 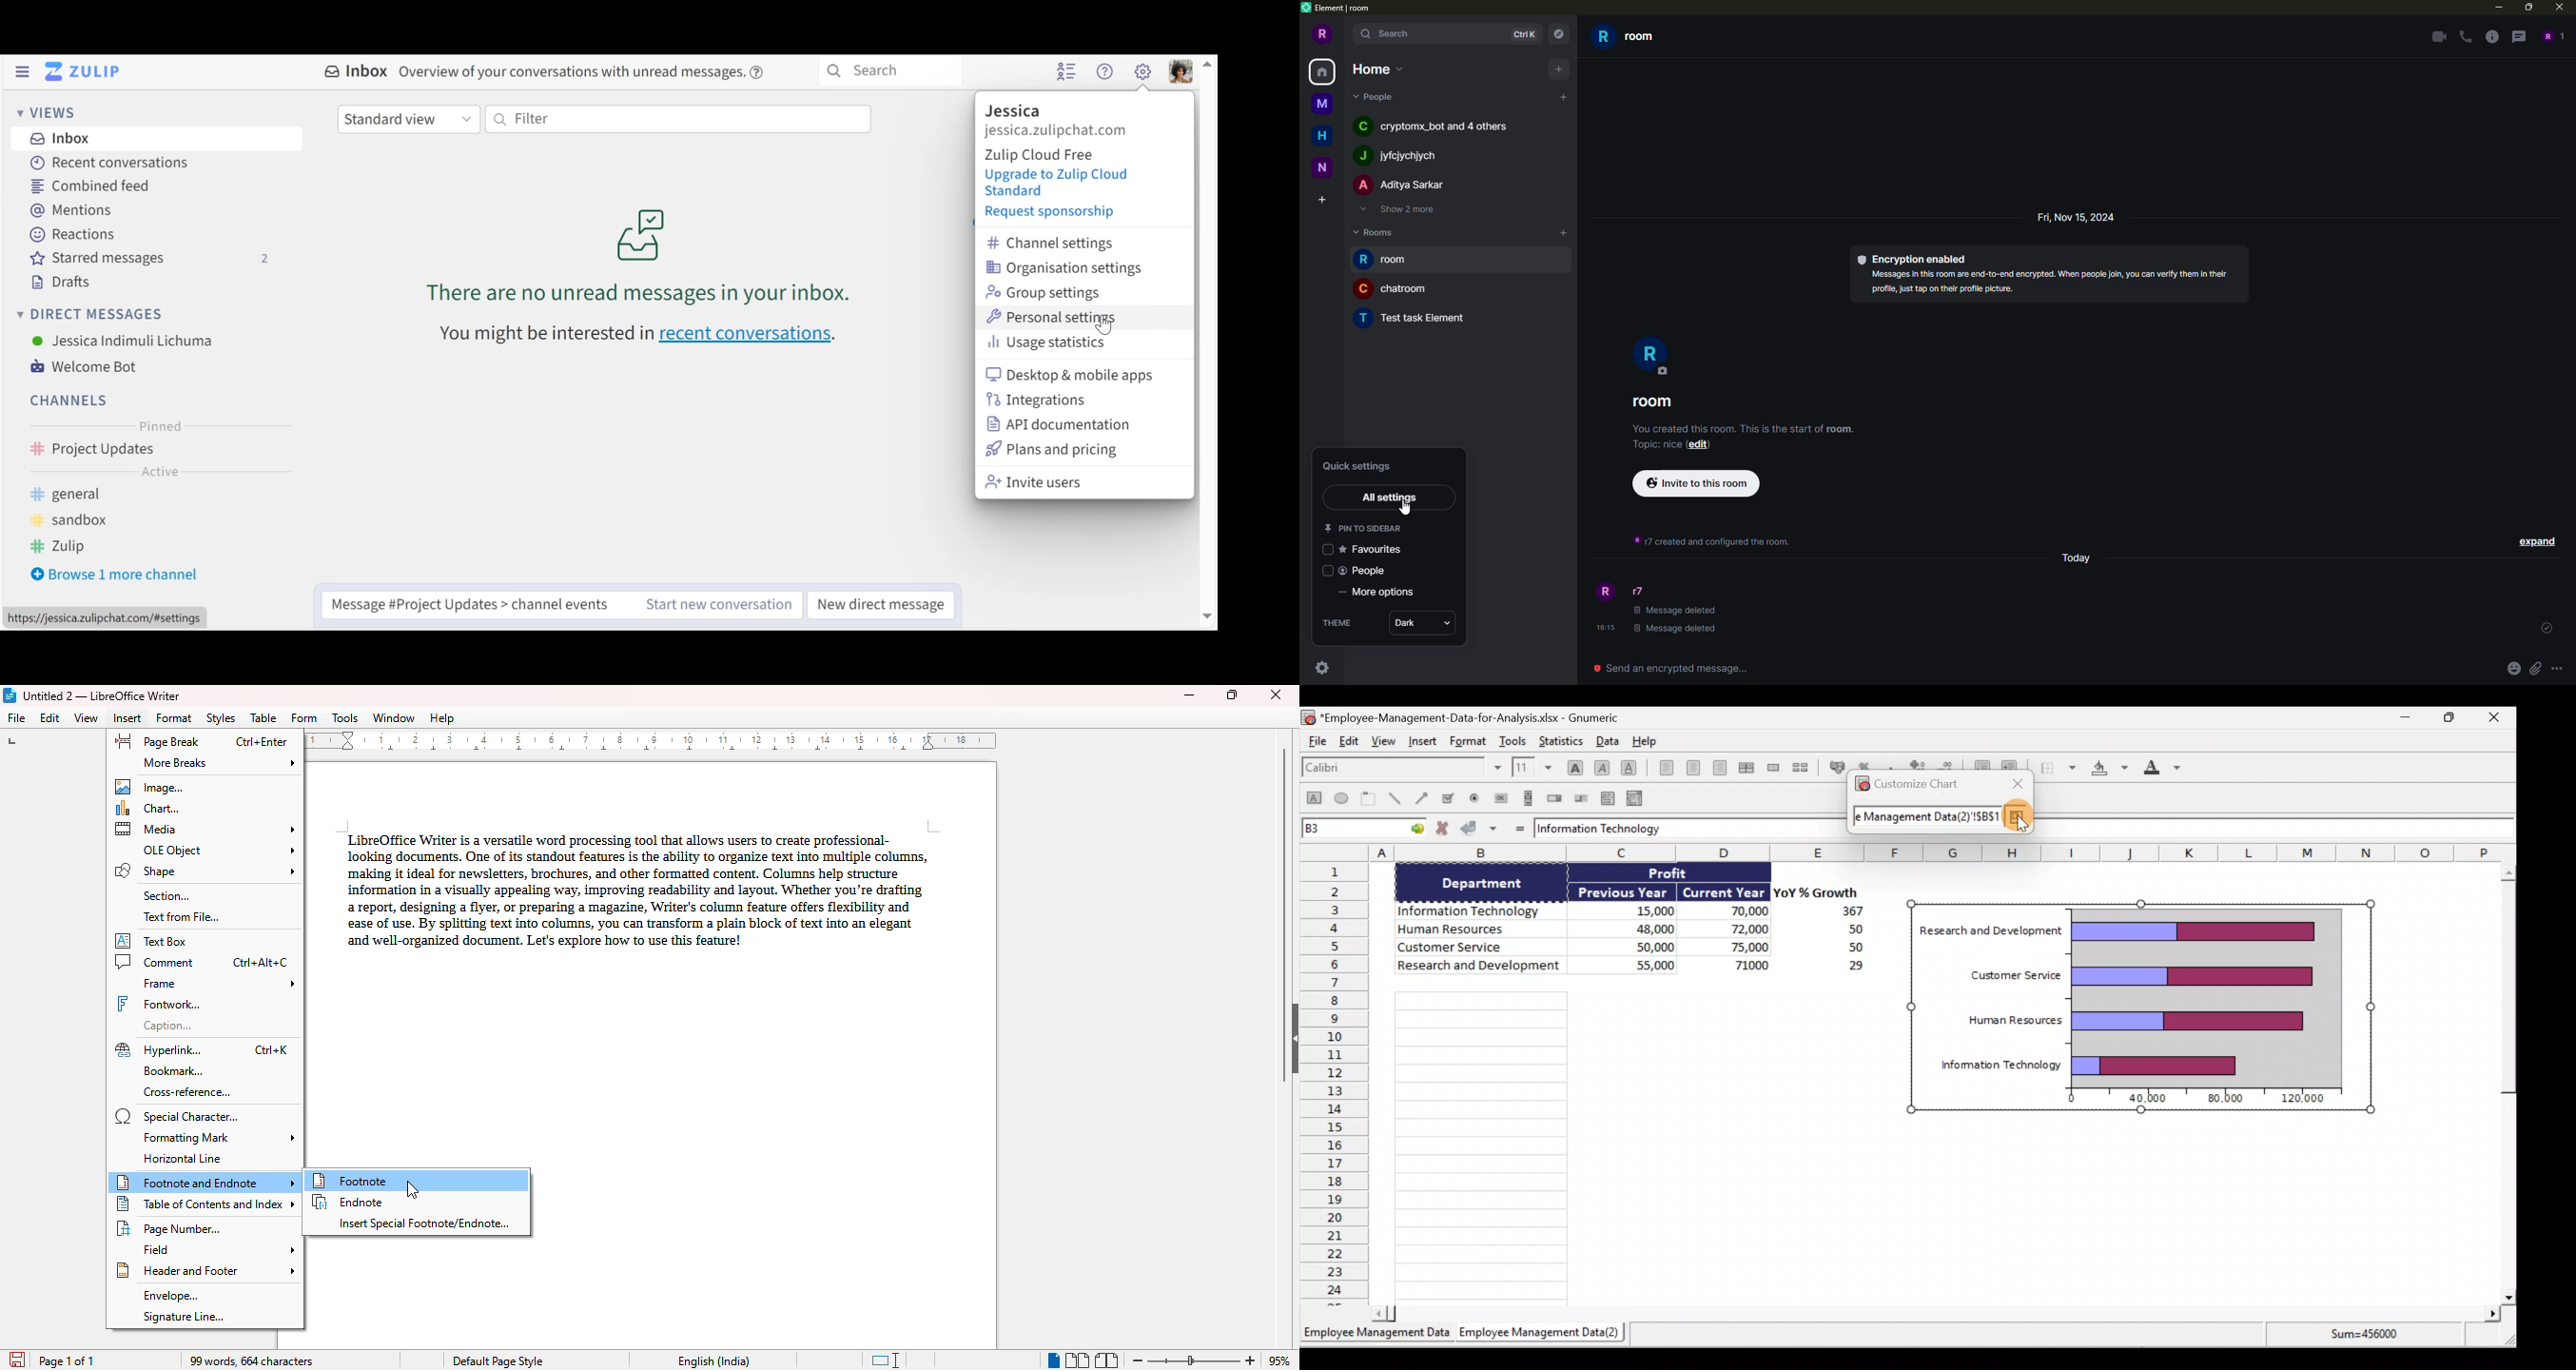 I want to click on Inbox, so click(x=58, y=138).